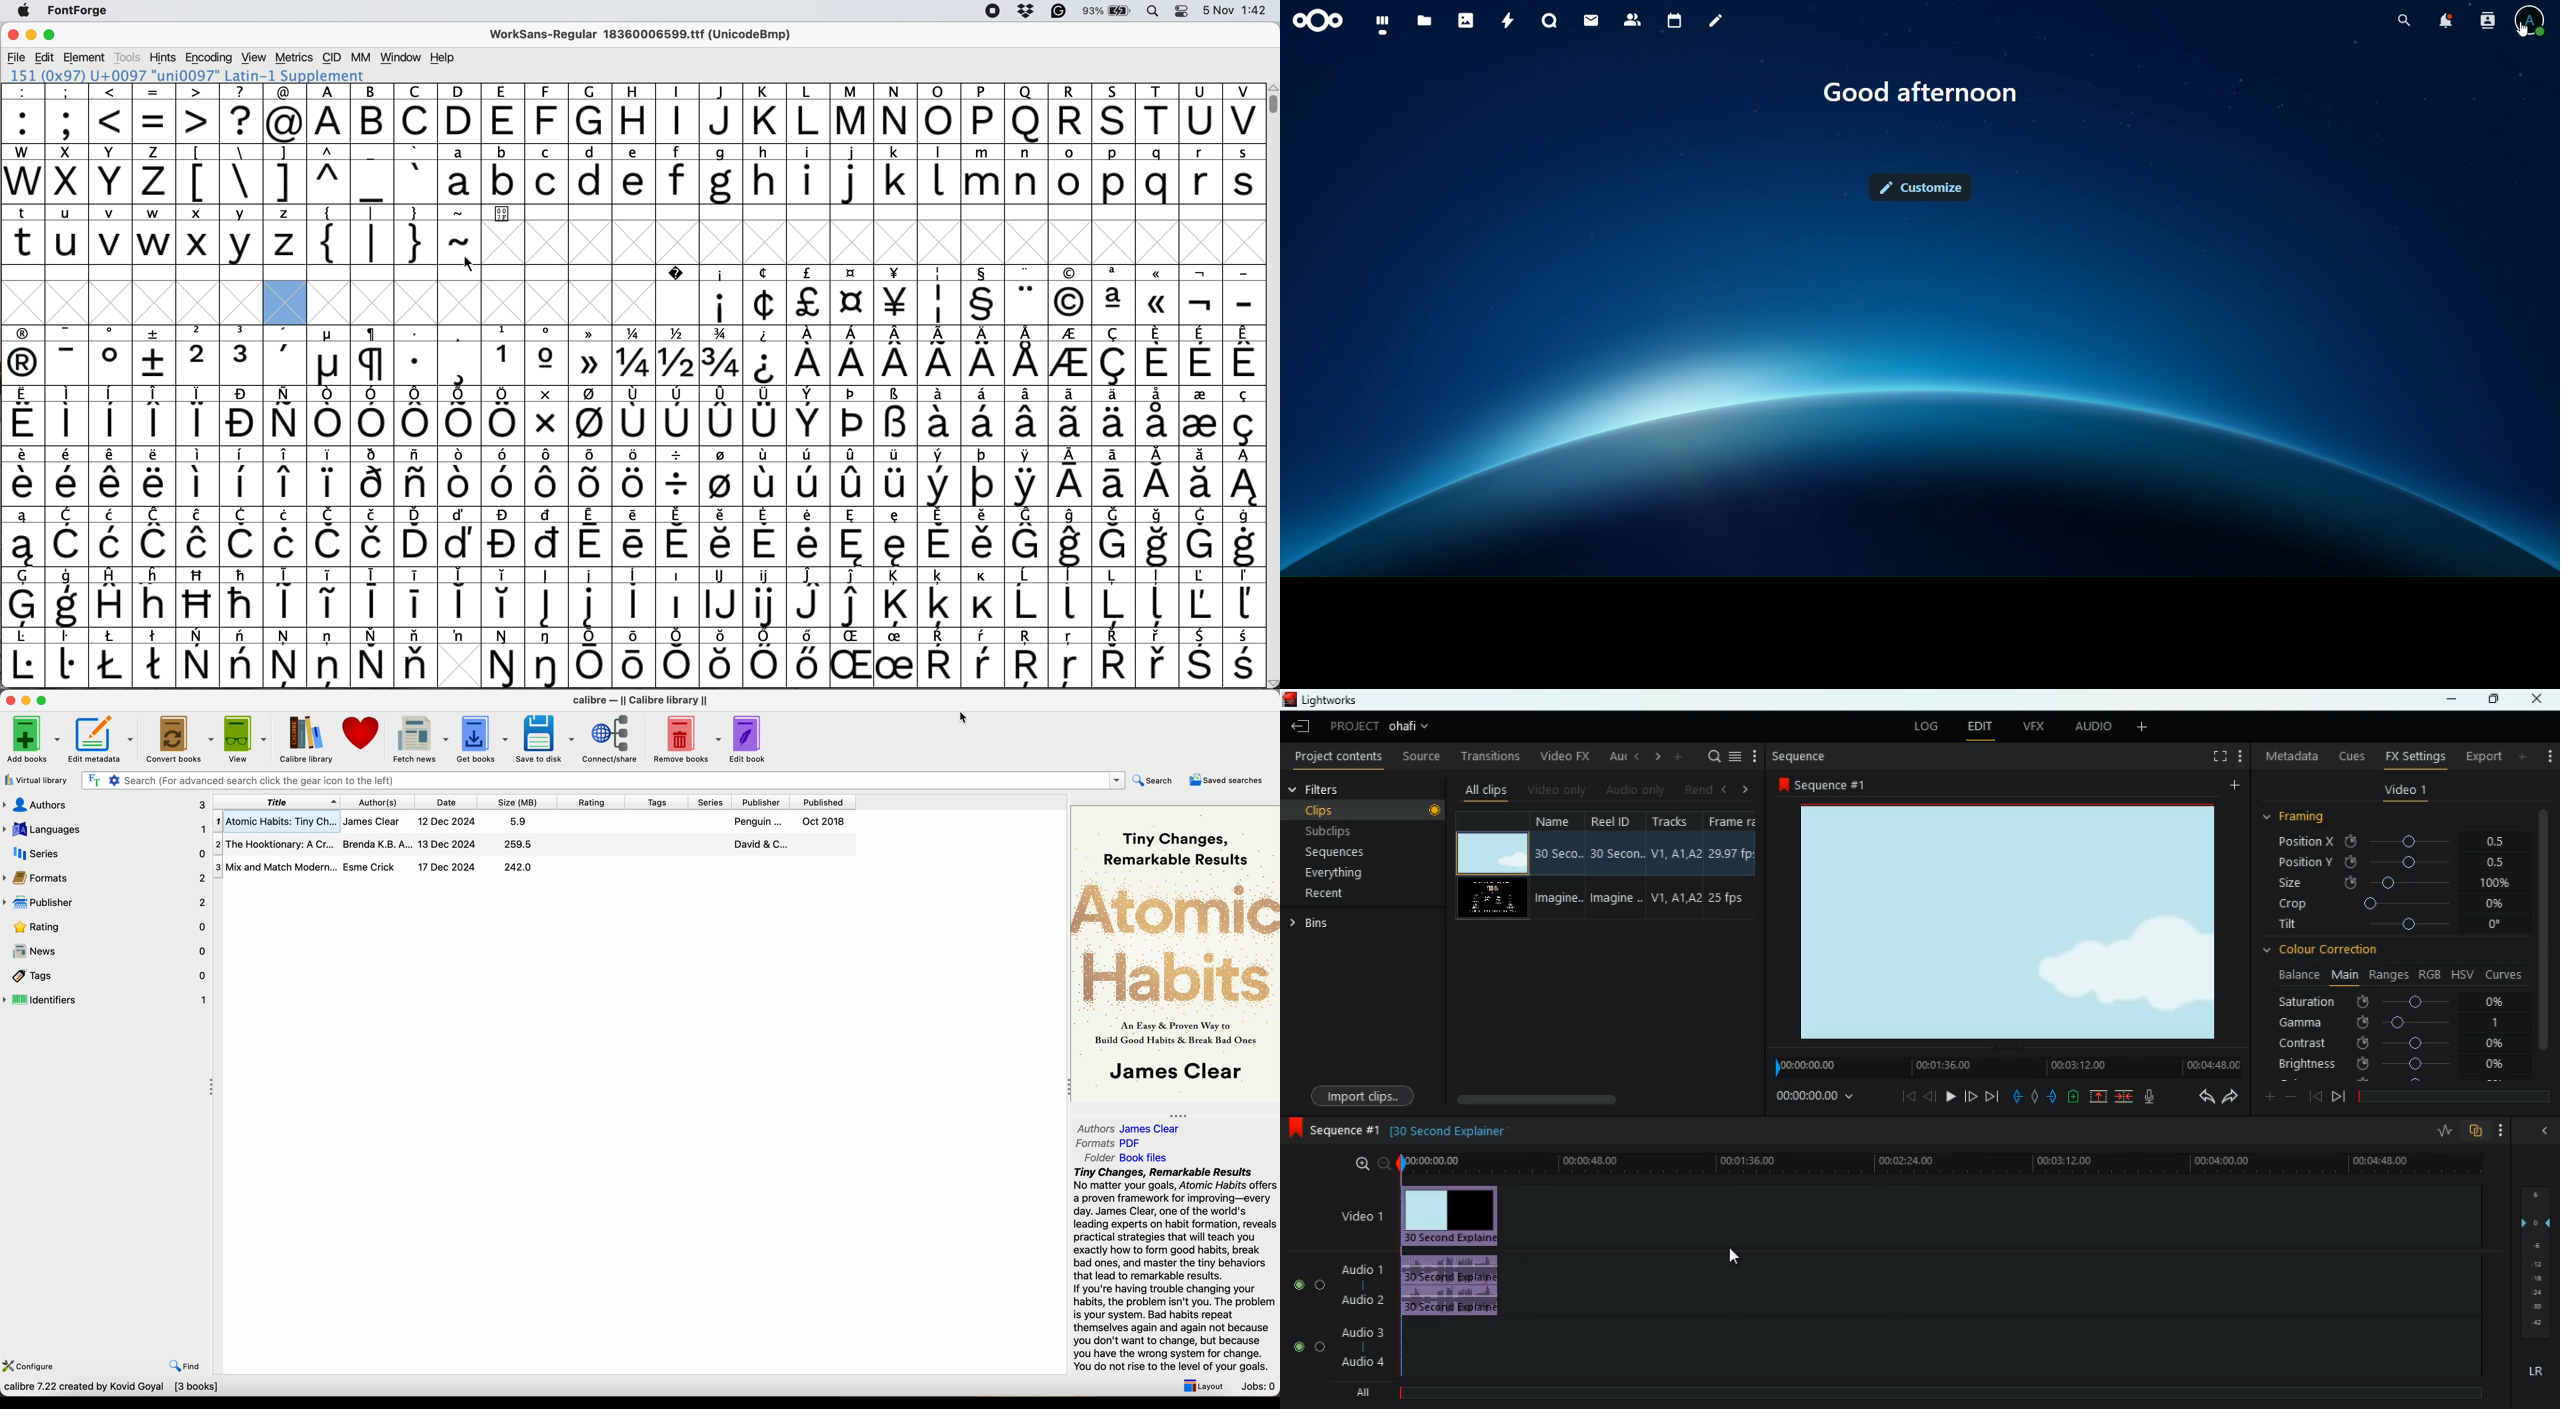  Describe the element at coordinates (765, 417) in the screenshot. I see `symbol` at that location.